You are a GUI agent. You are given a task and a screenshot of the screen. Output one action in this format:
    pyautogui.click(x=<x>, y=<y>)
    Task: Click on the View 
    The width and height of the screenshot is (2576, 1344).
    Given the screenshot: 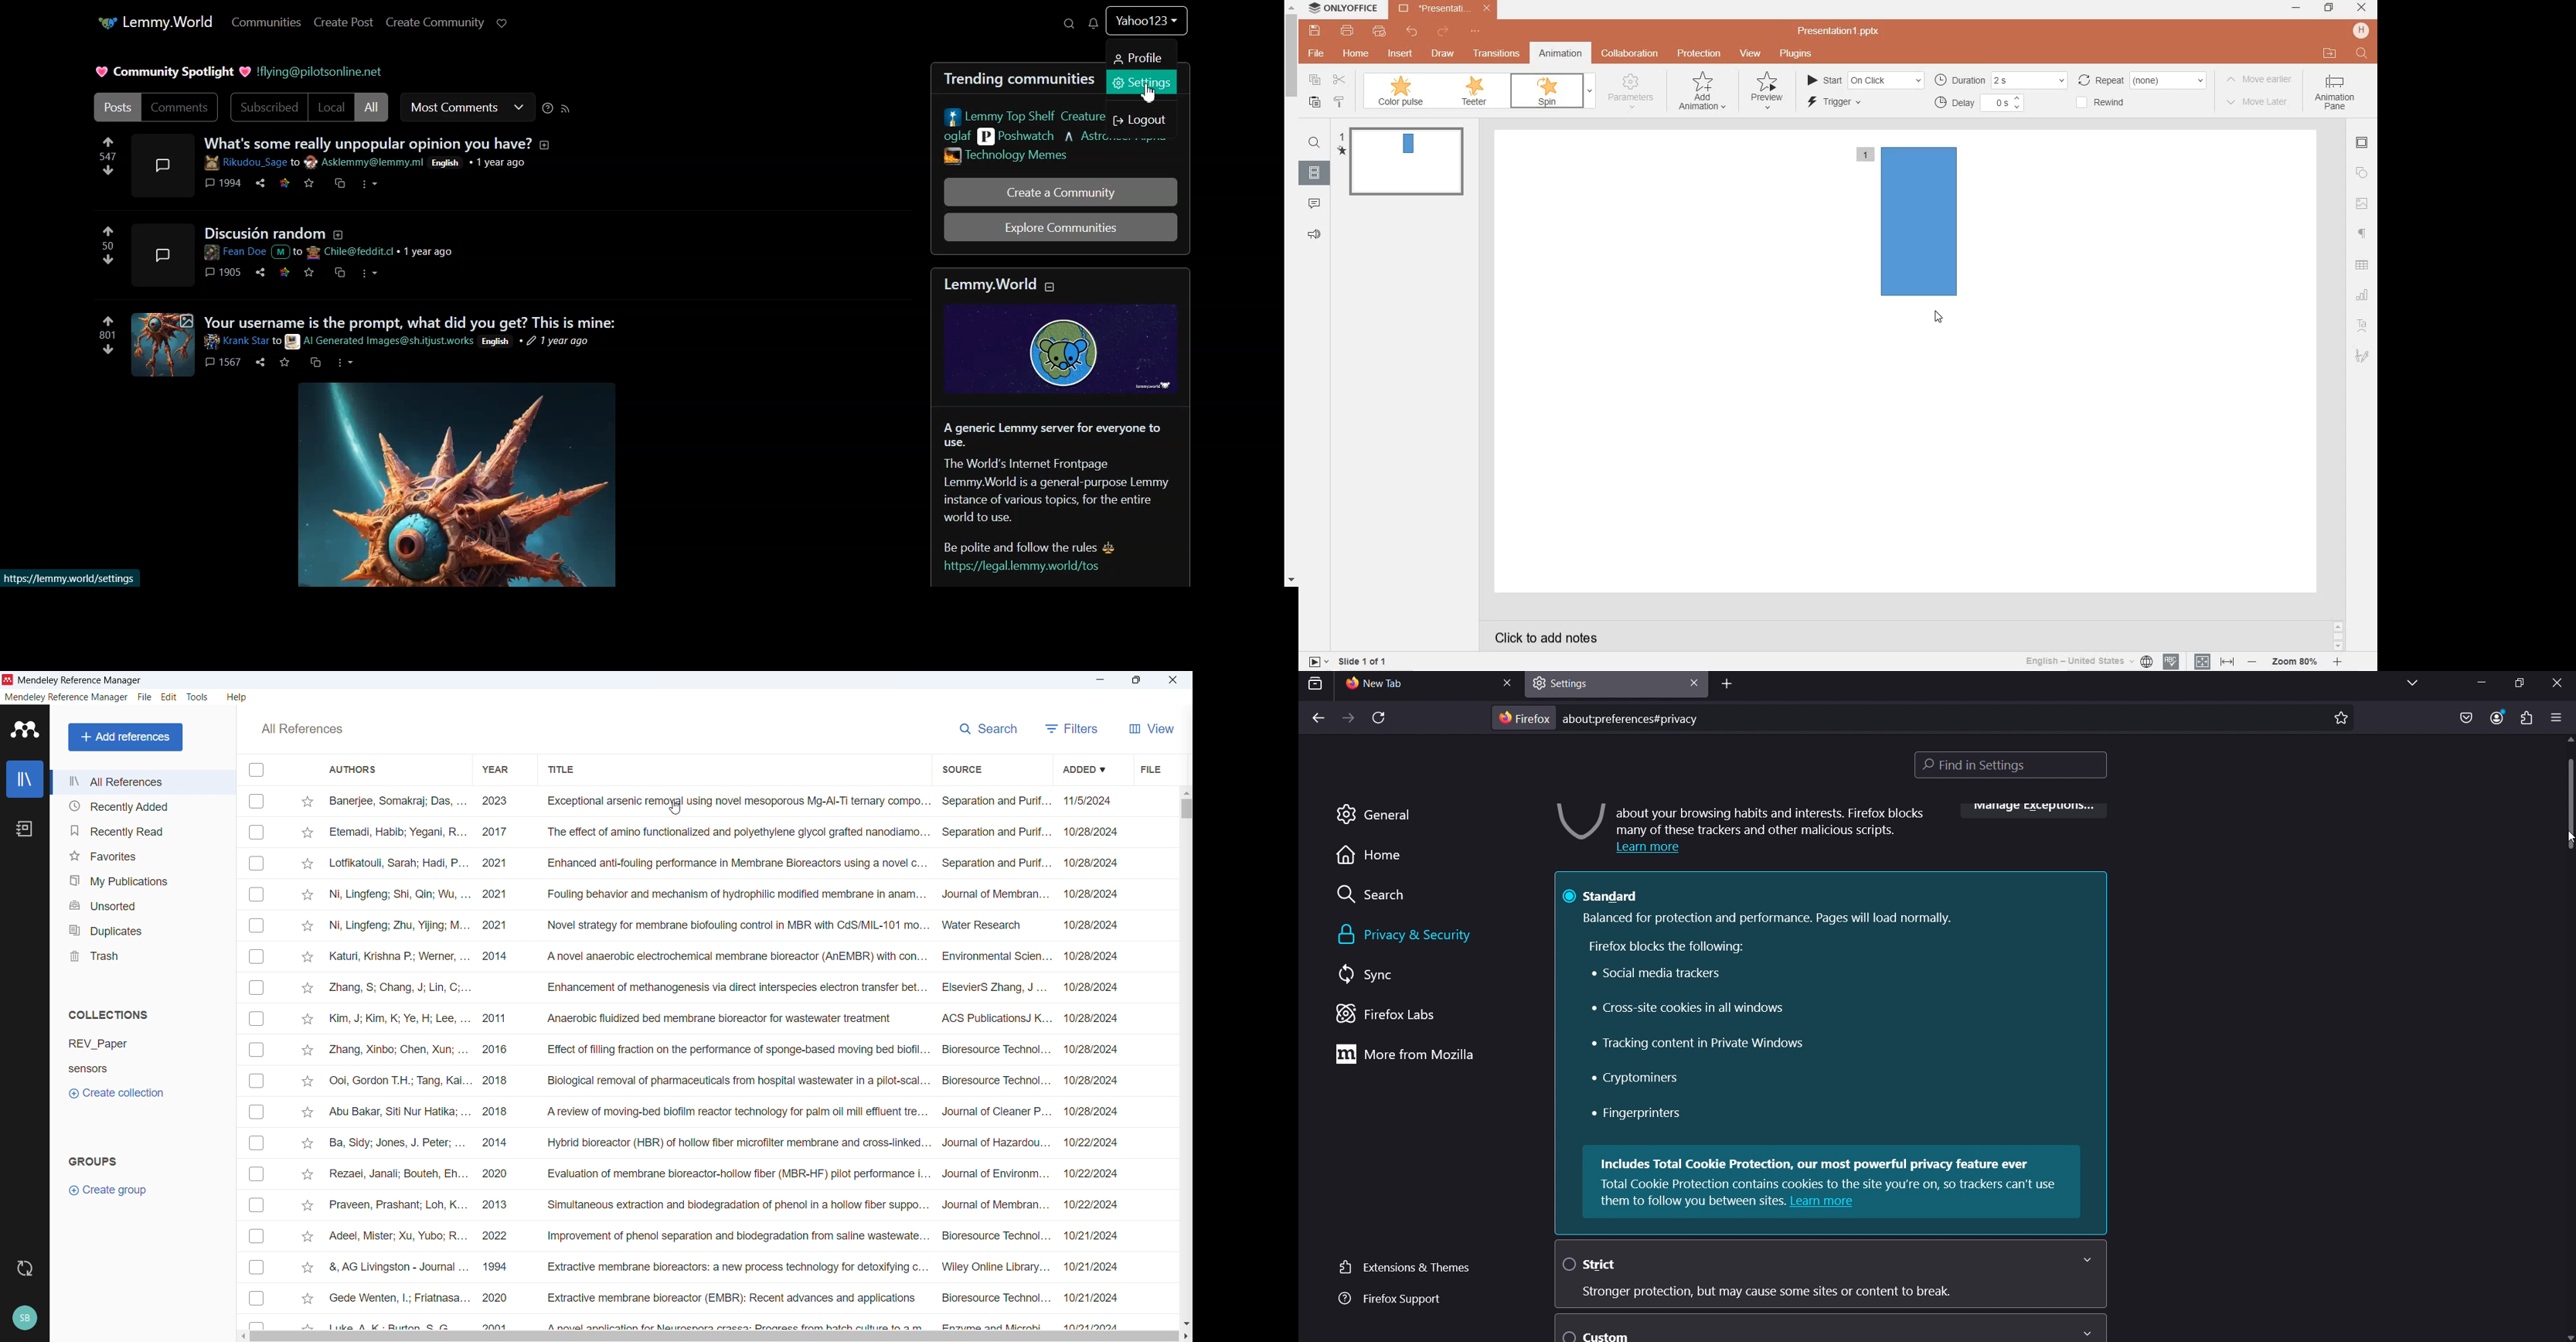 What is the action you would take?
    pyautogui.click(x=1154, y=729)
    